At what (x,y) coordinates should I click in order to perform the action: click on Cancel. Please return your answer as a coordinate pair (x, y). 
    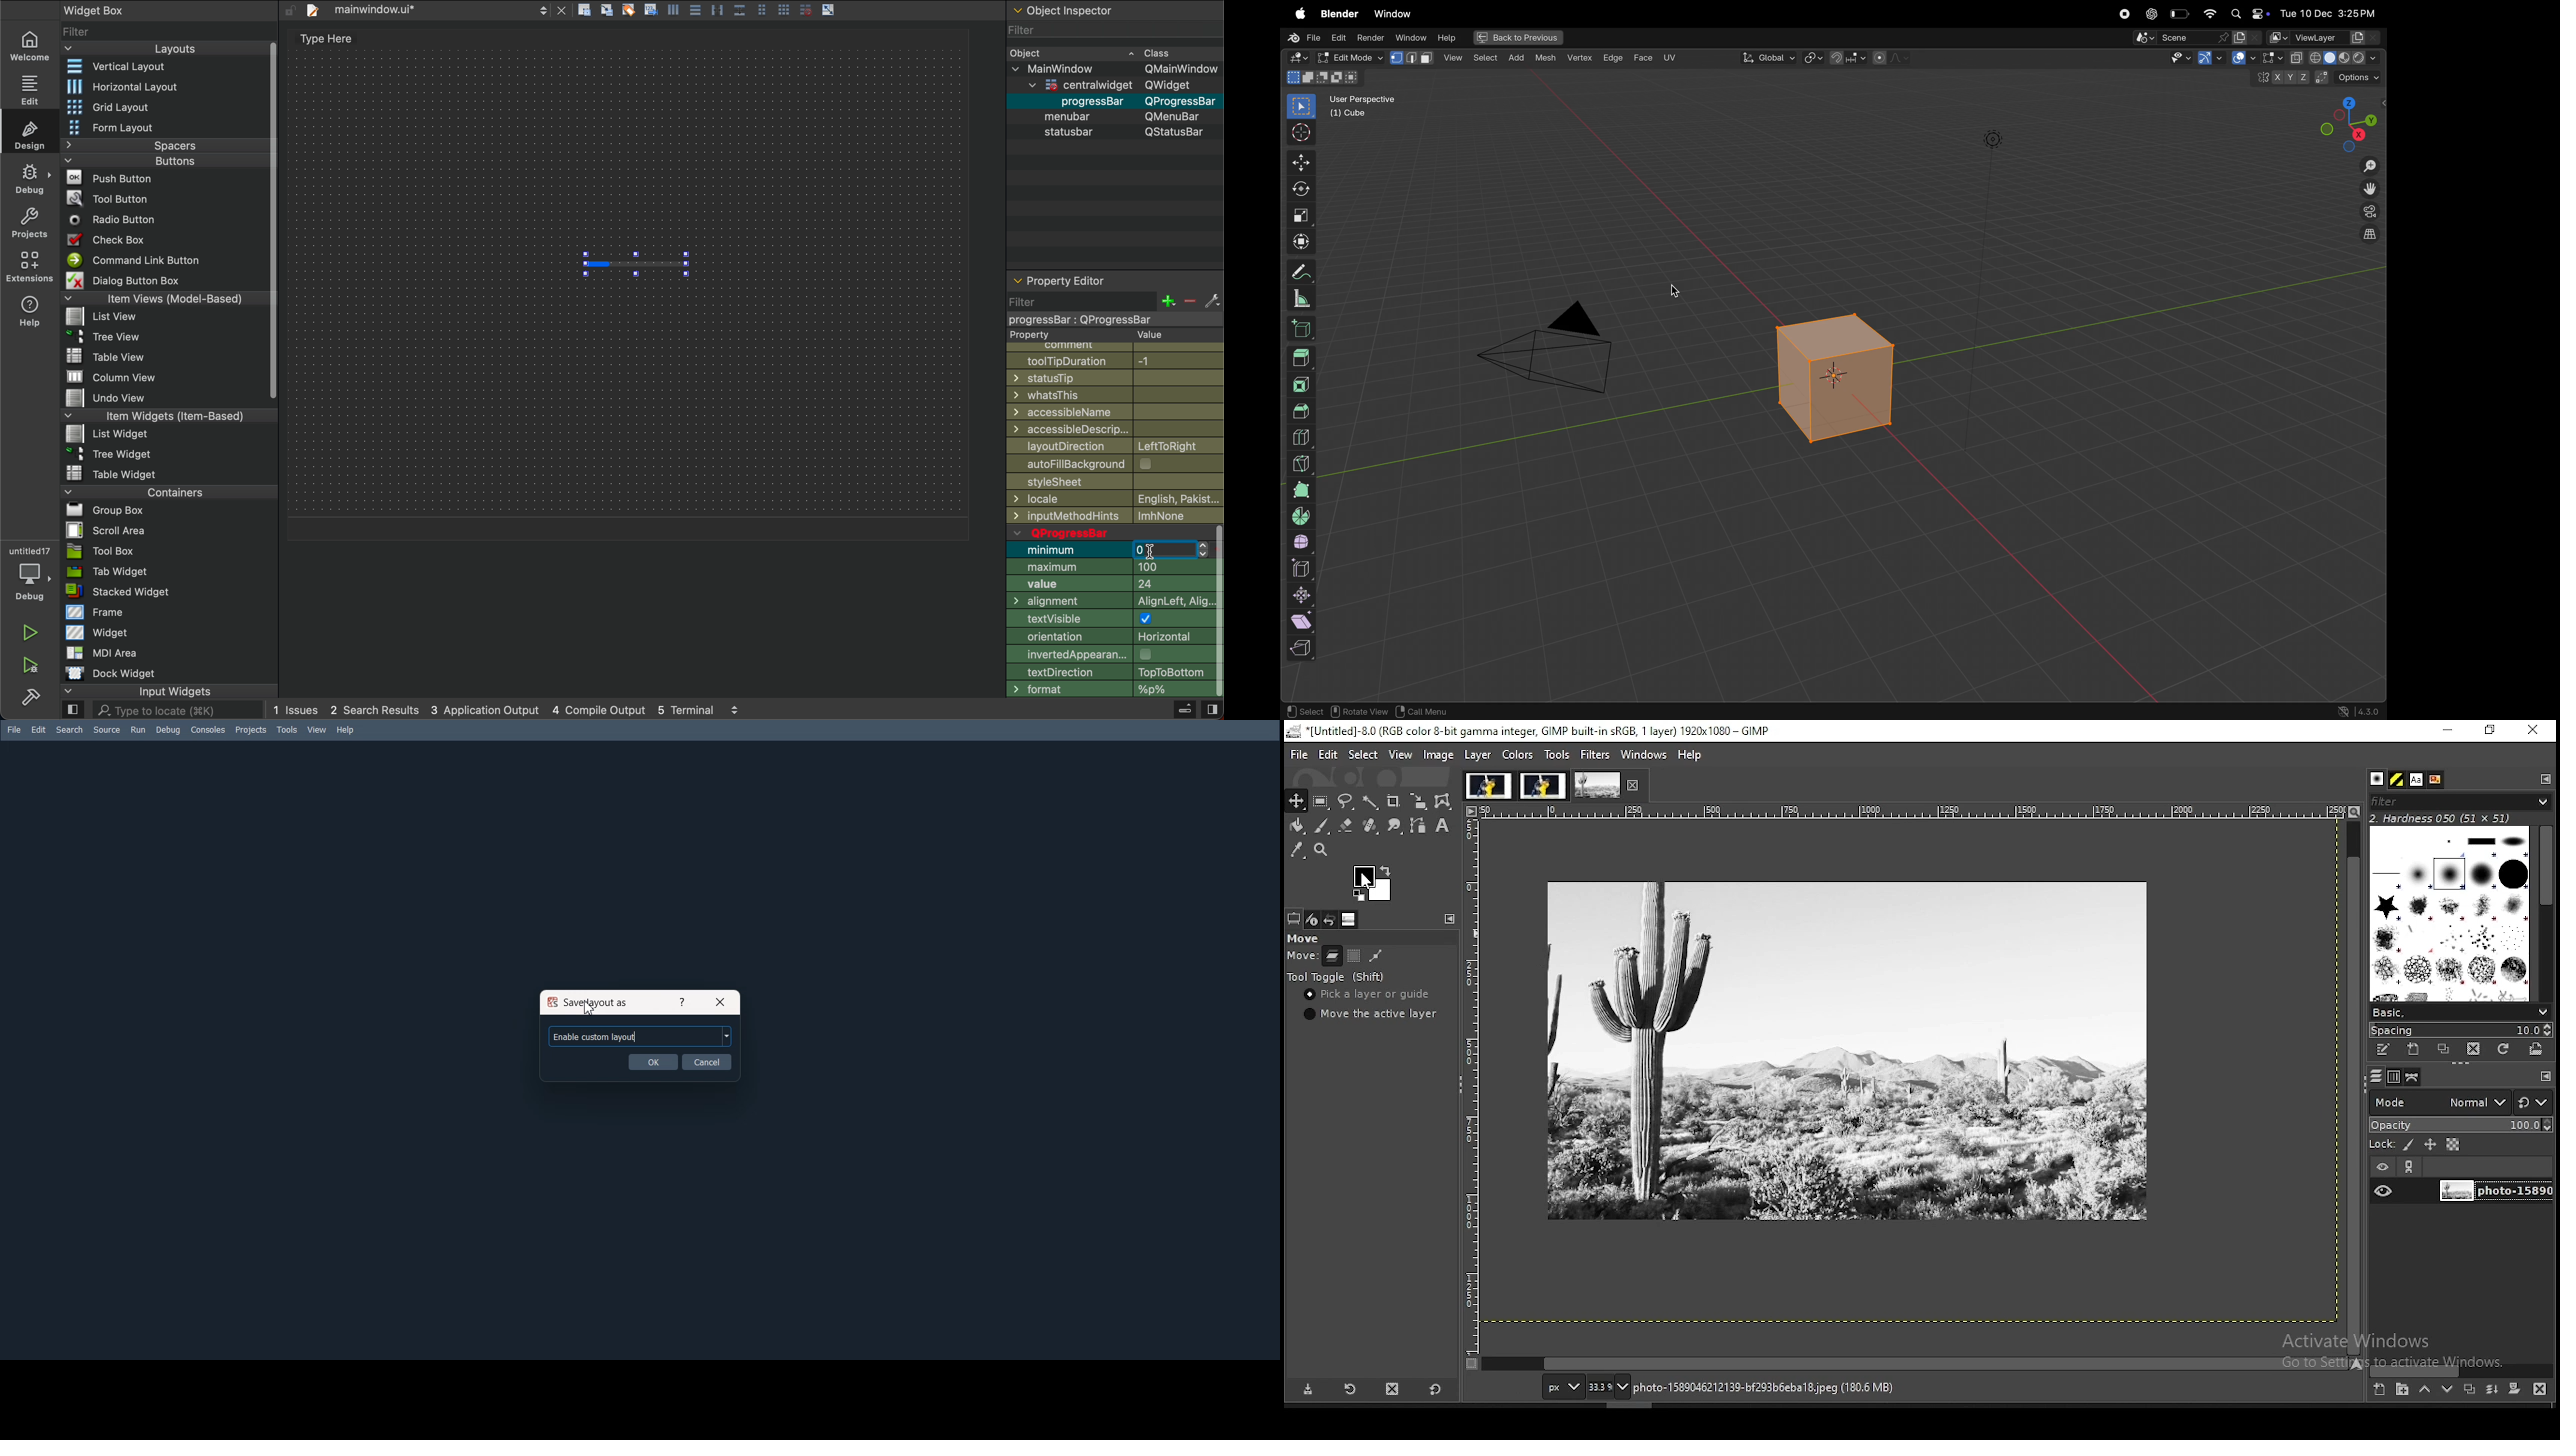
    Looking at the image, I should click on (707, 1061).